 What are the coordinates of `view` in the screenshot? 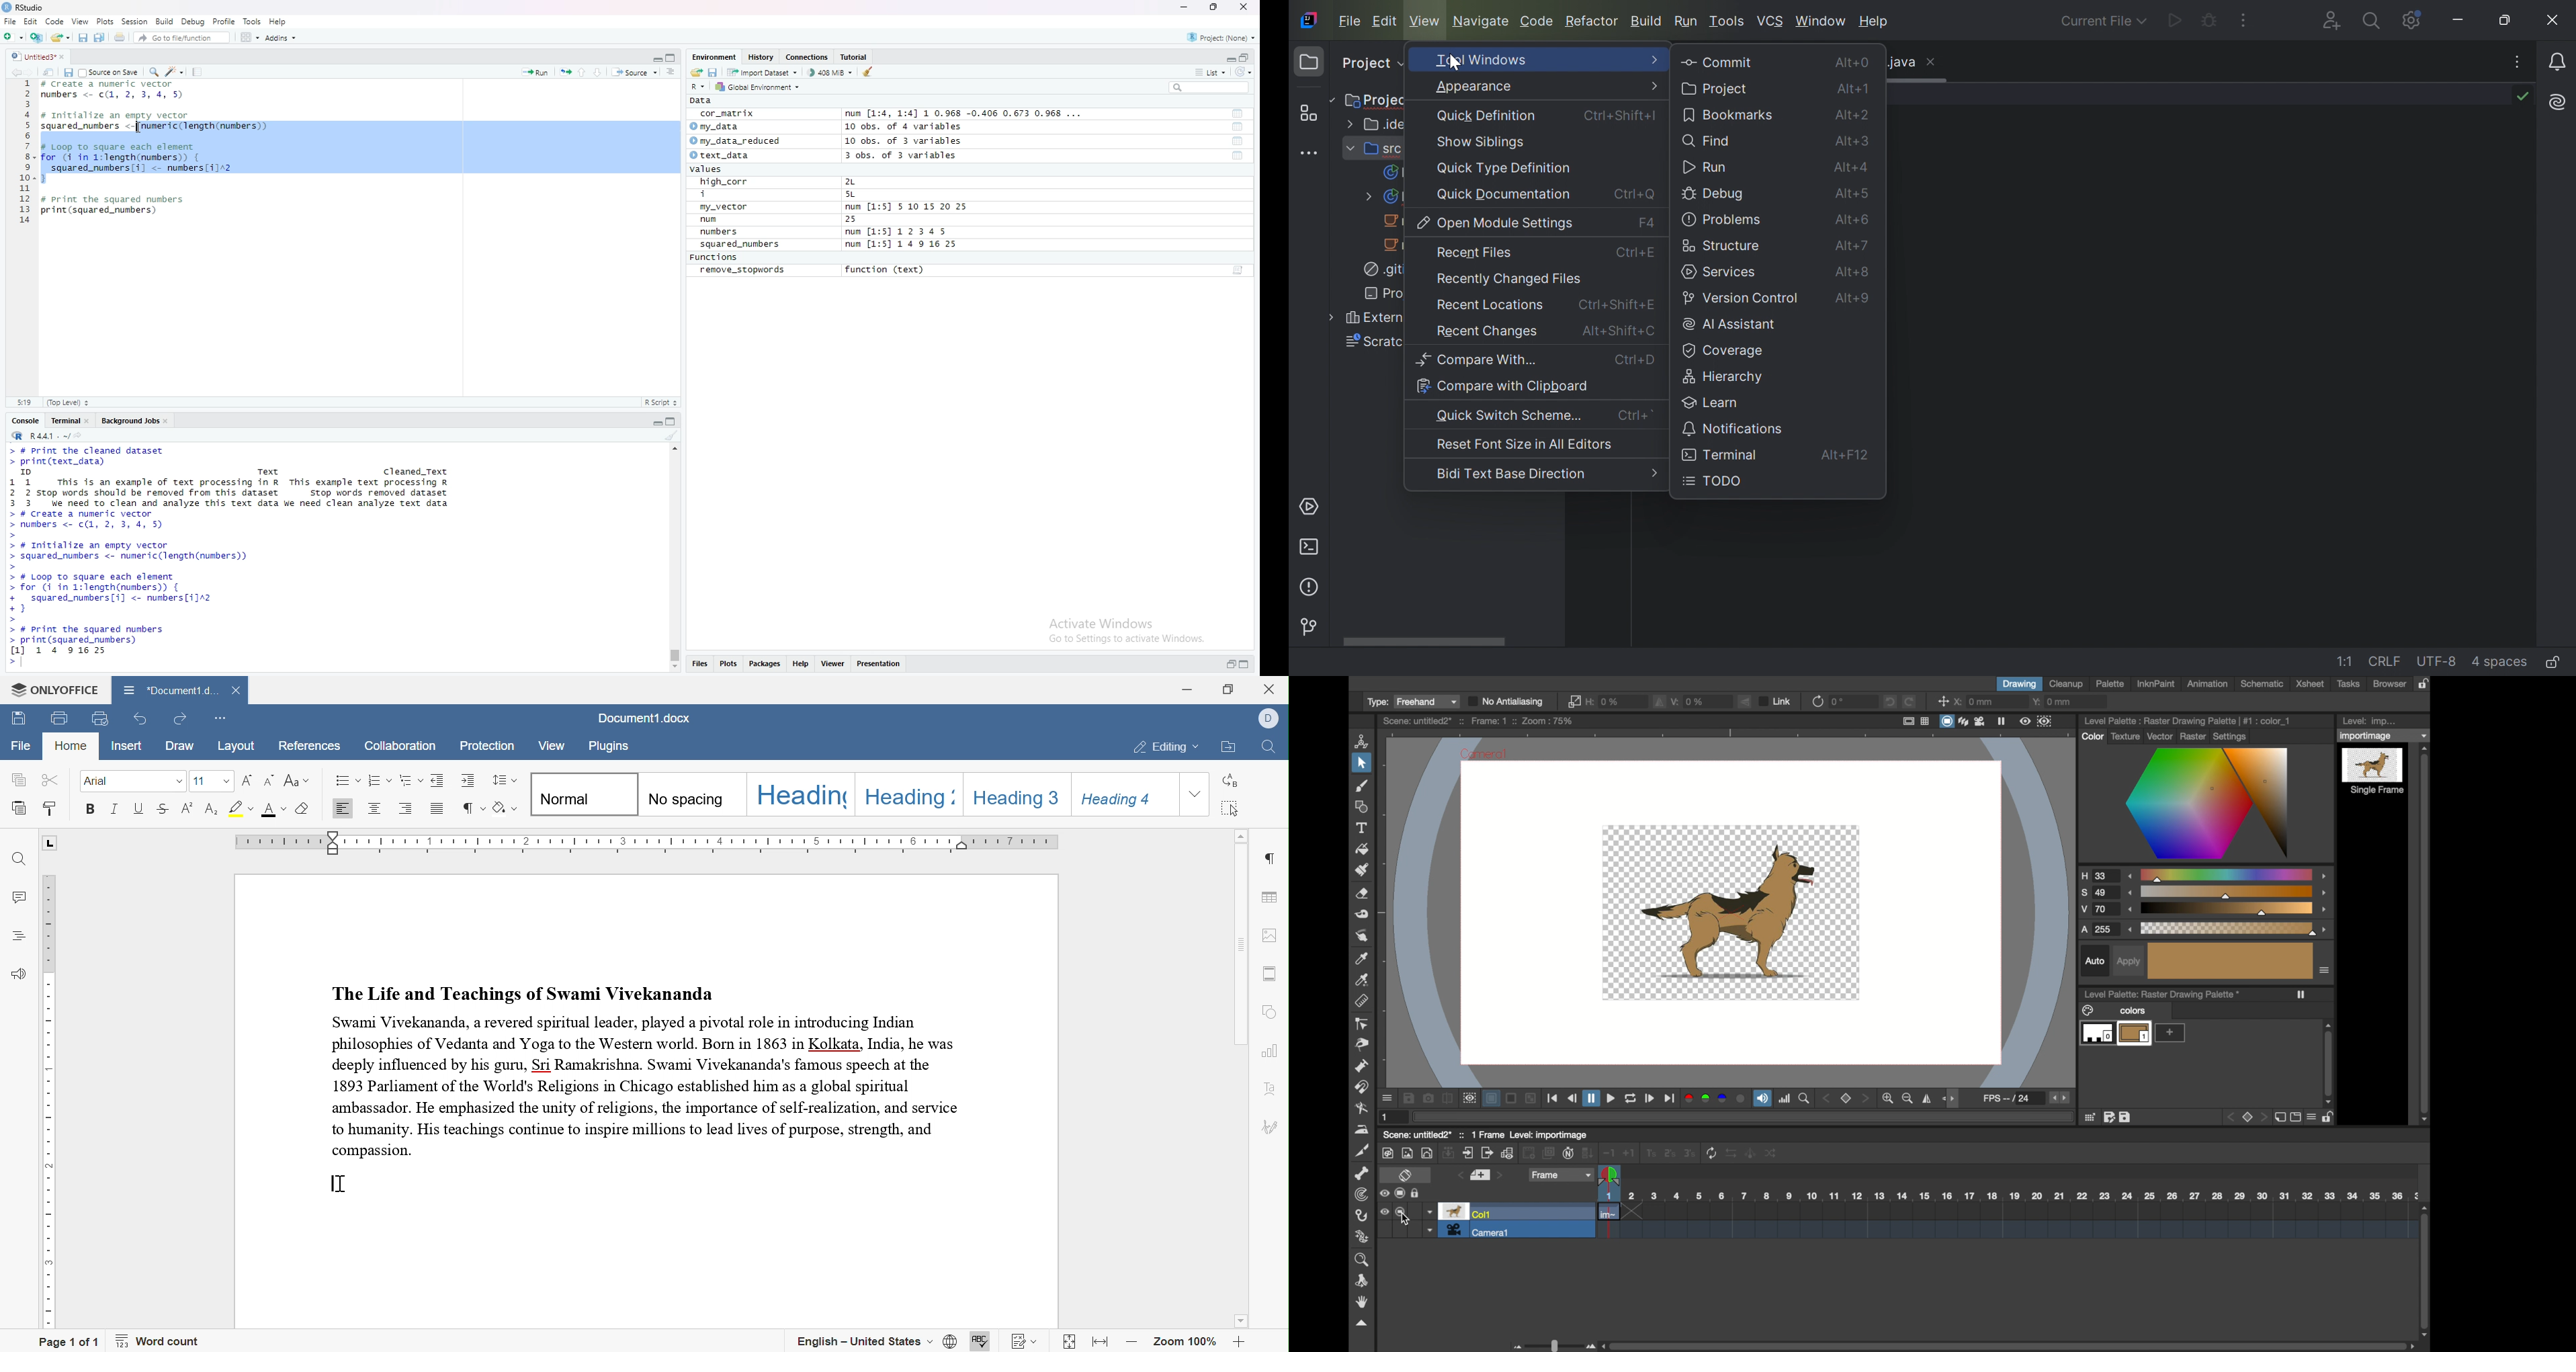 It's located at (550, 747).